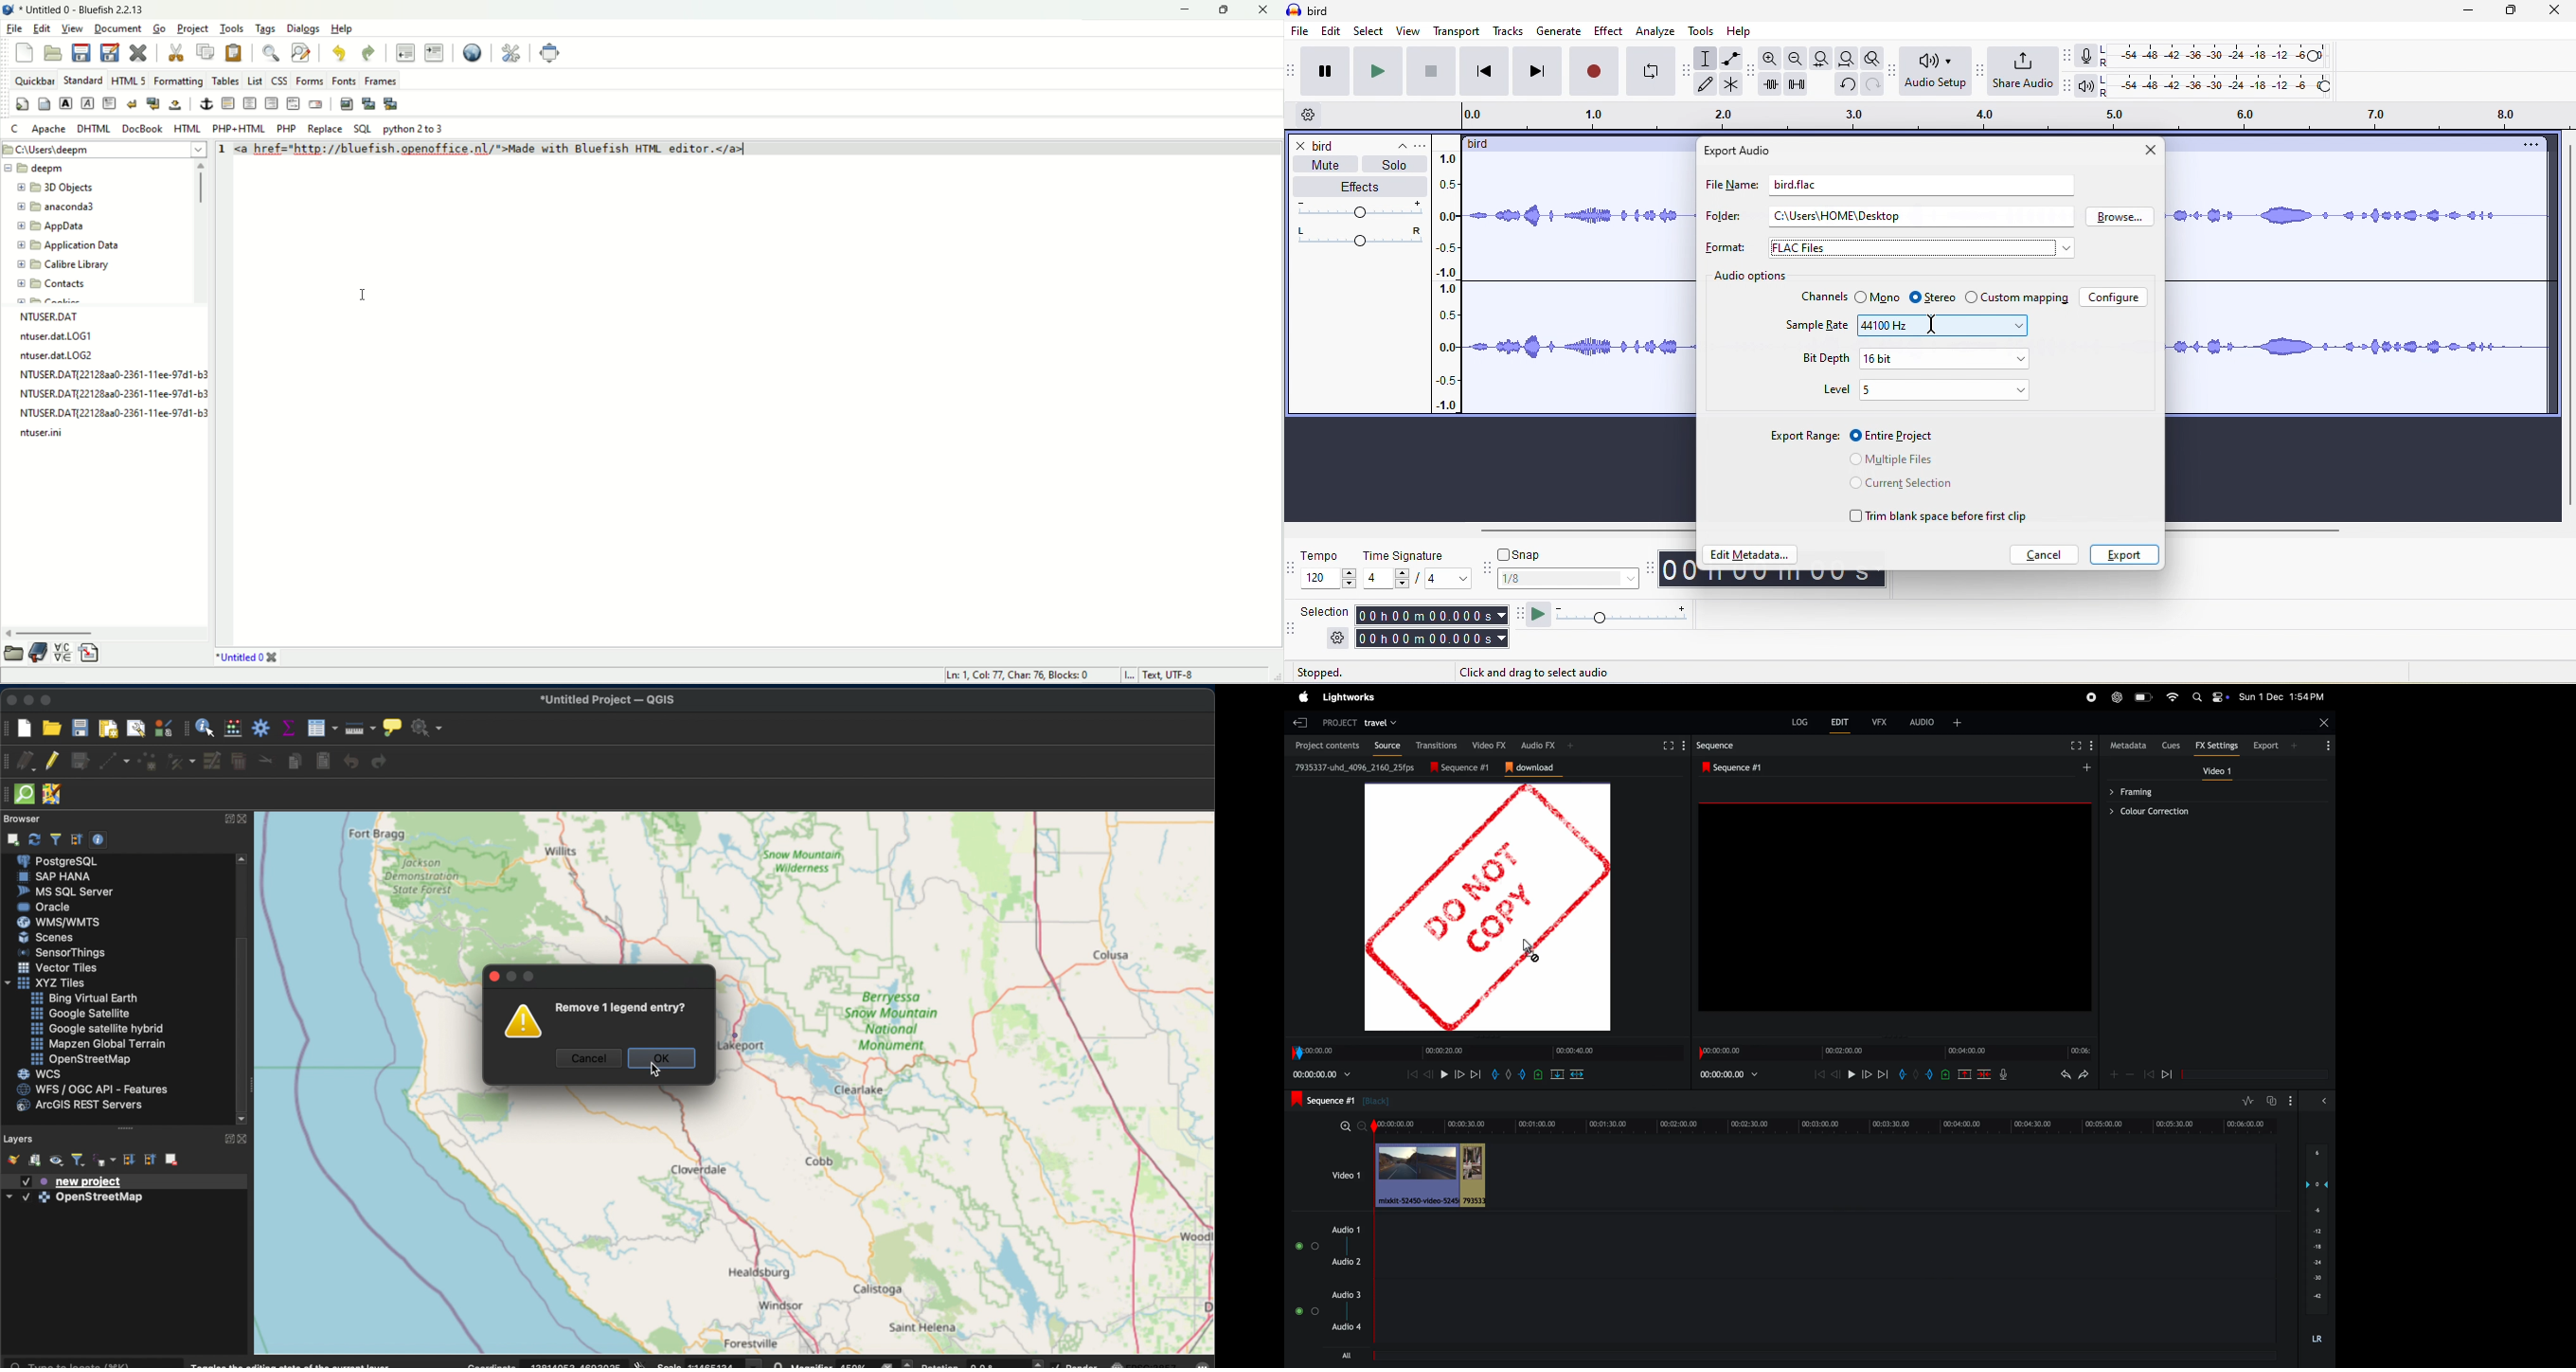 The height and width of the screenshot is (1372, 2576). What do you see at coordinates (106, 630) in the screenshot?
I see `horizontal scroll bar` at bounding box center [106, 630].